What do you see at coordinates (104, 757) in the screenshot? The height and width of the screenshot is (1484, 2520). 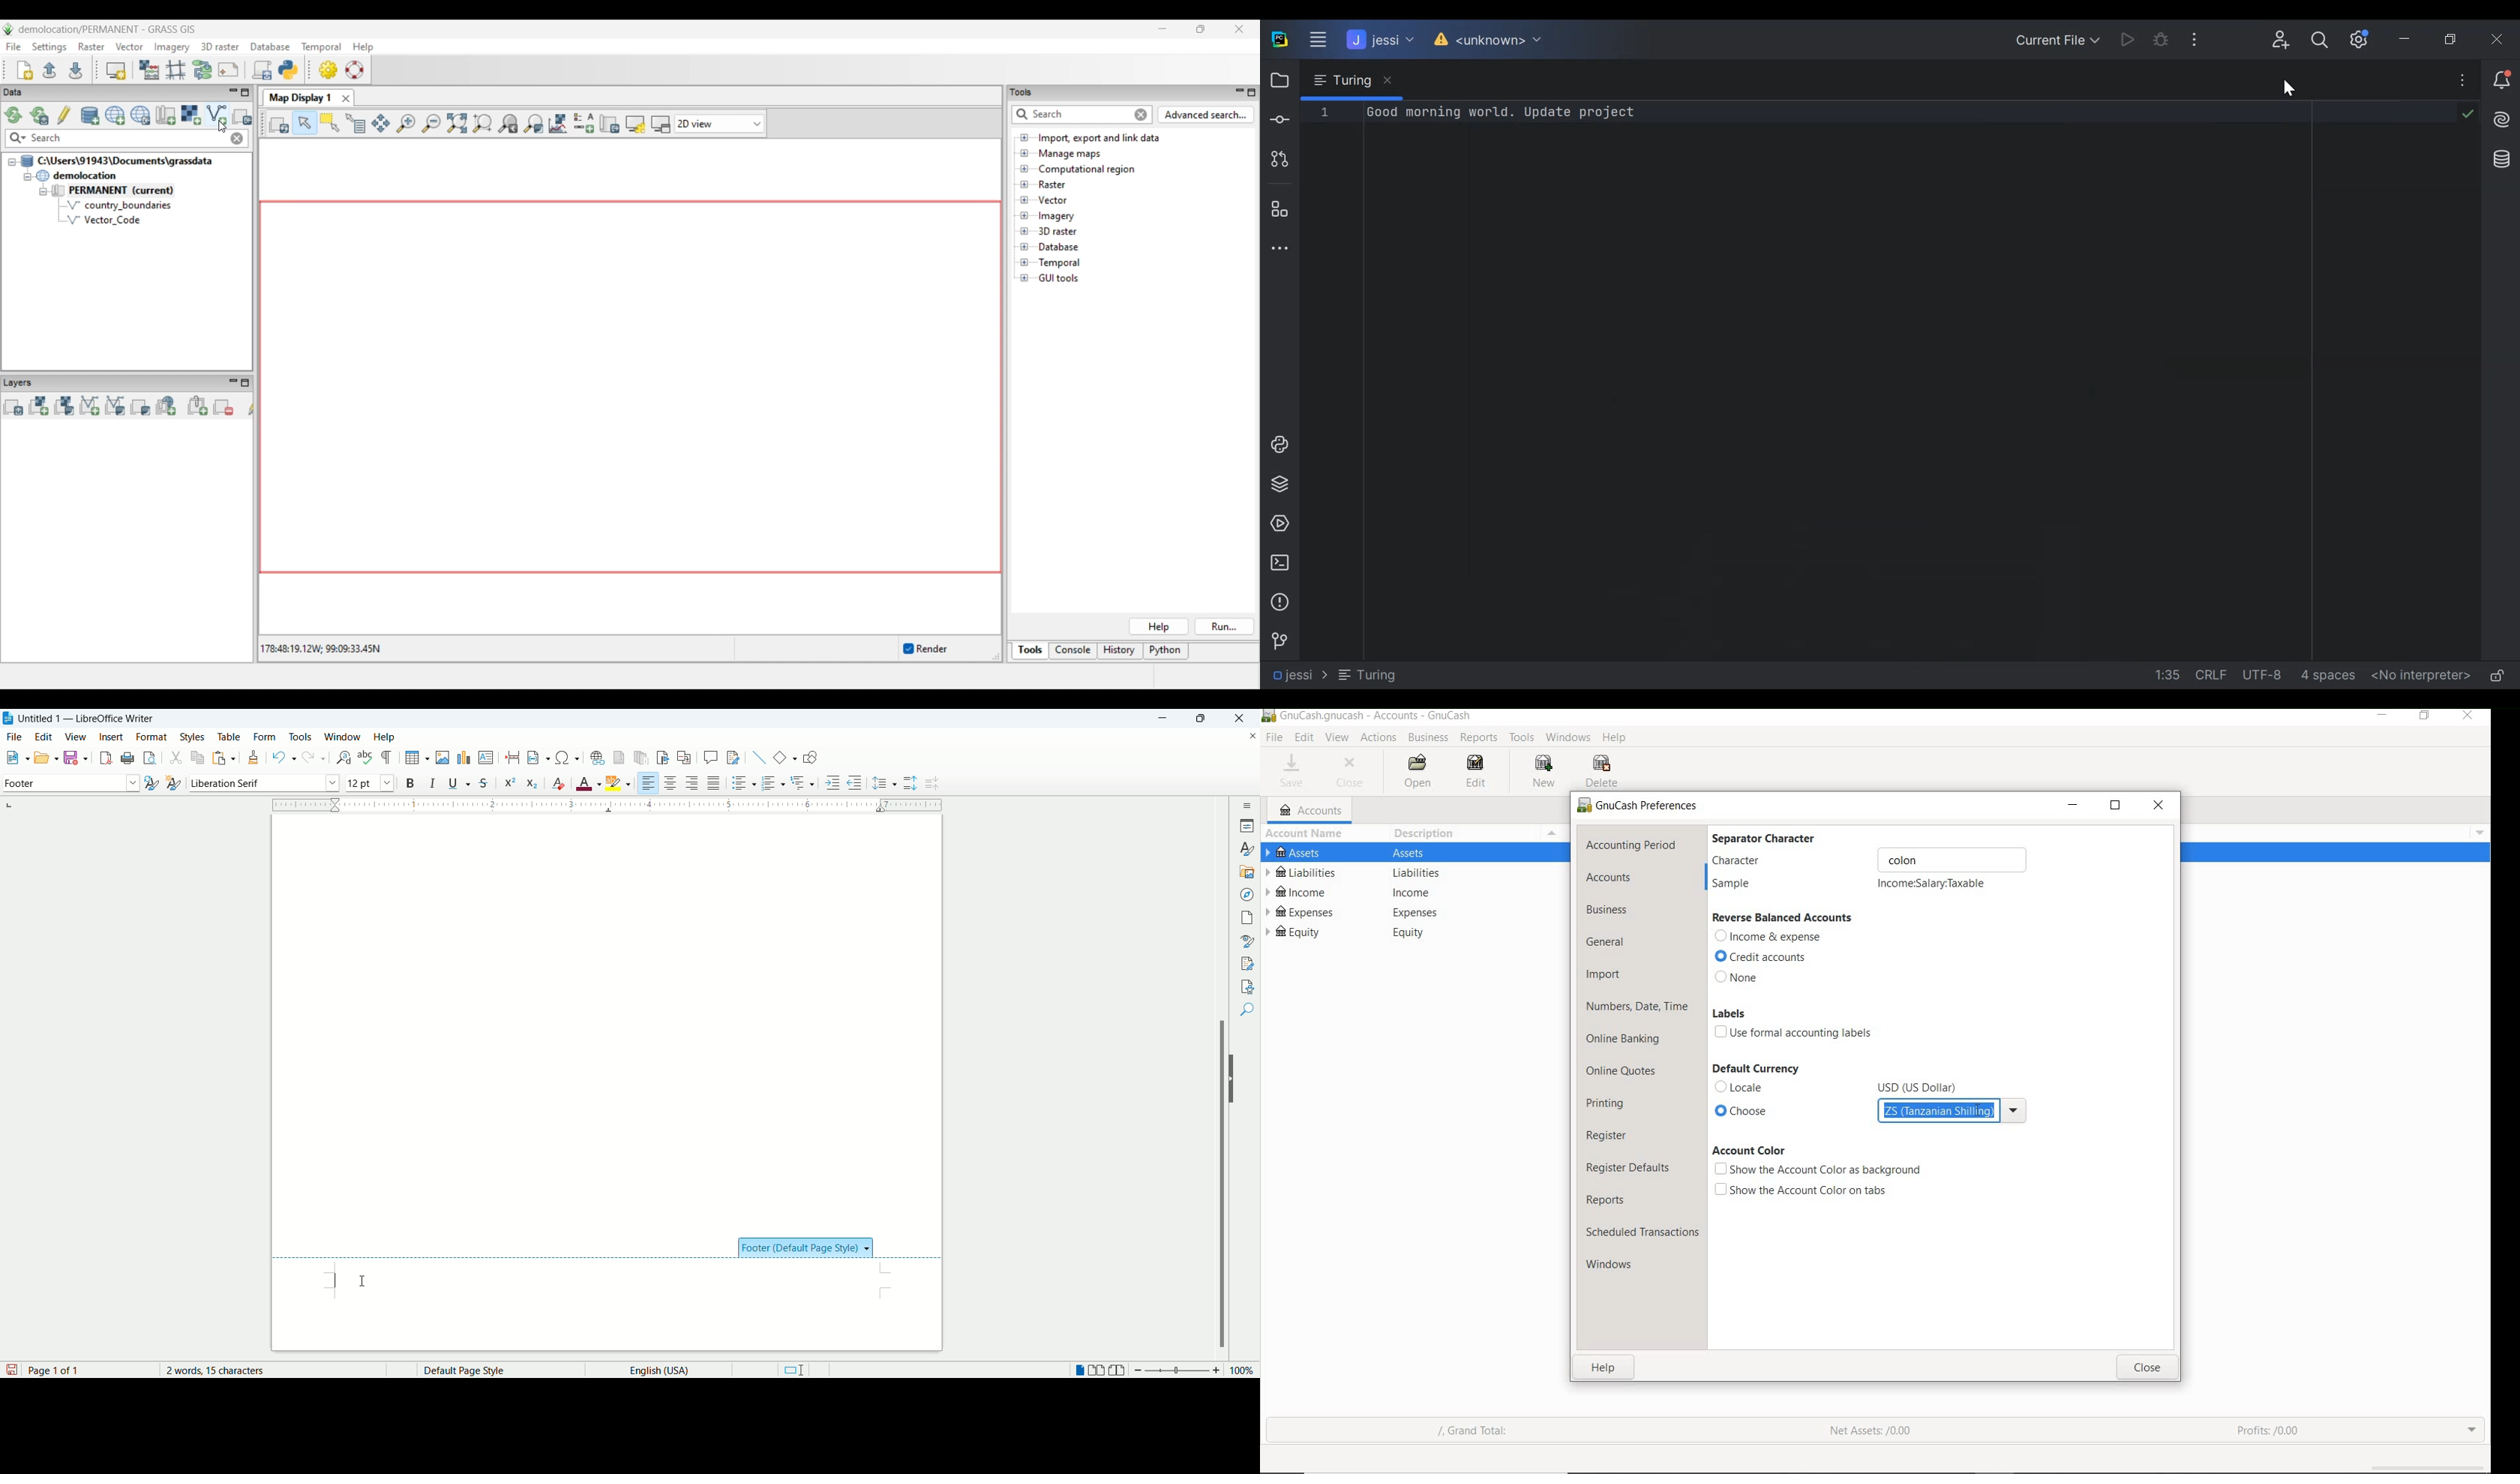 I see `export as pdf` at bounding box center [104, 757].